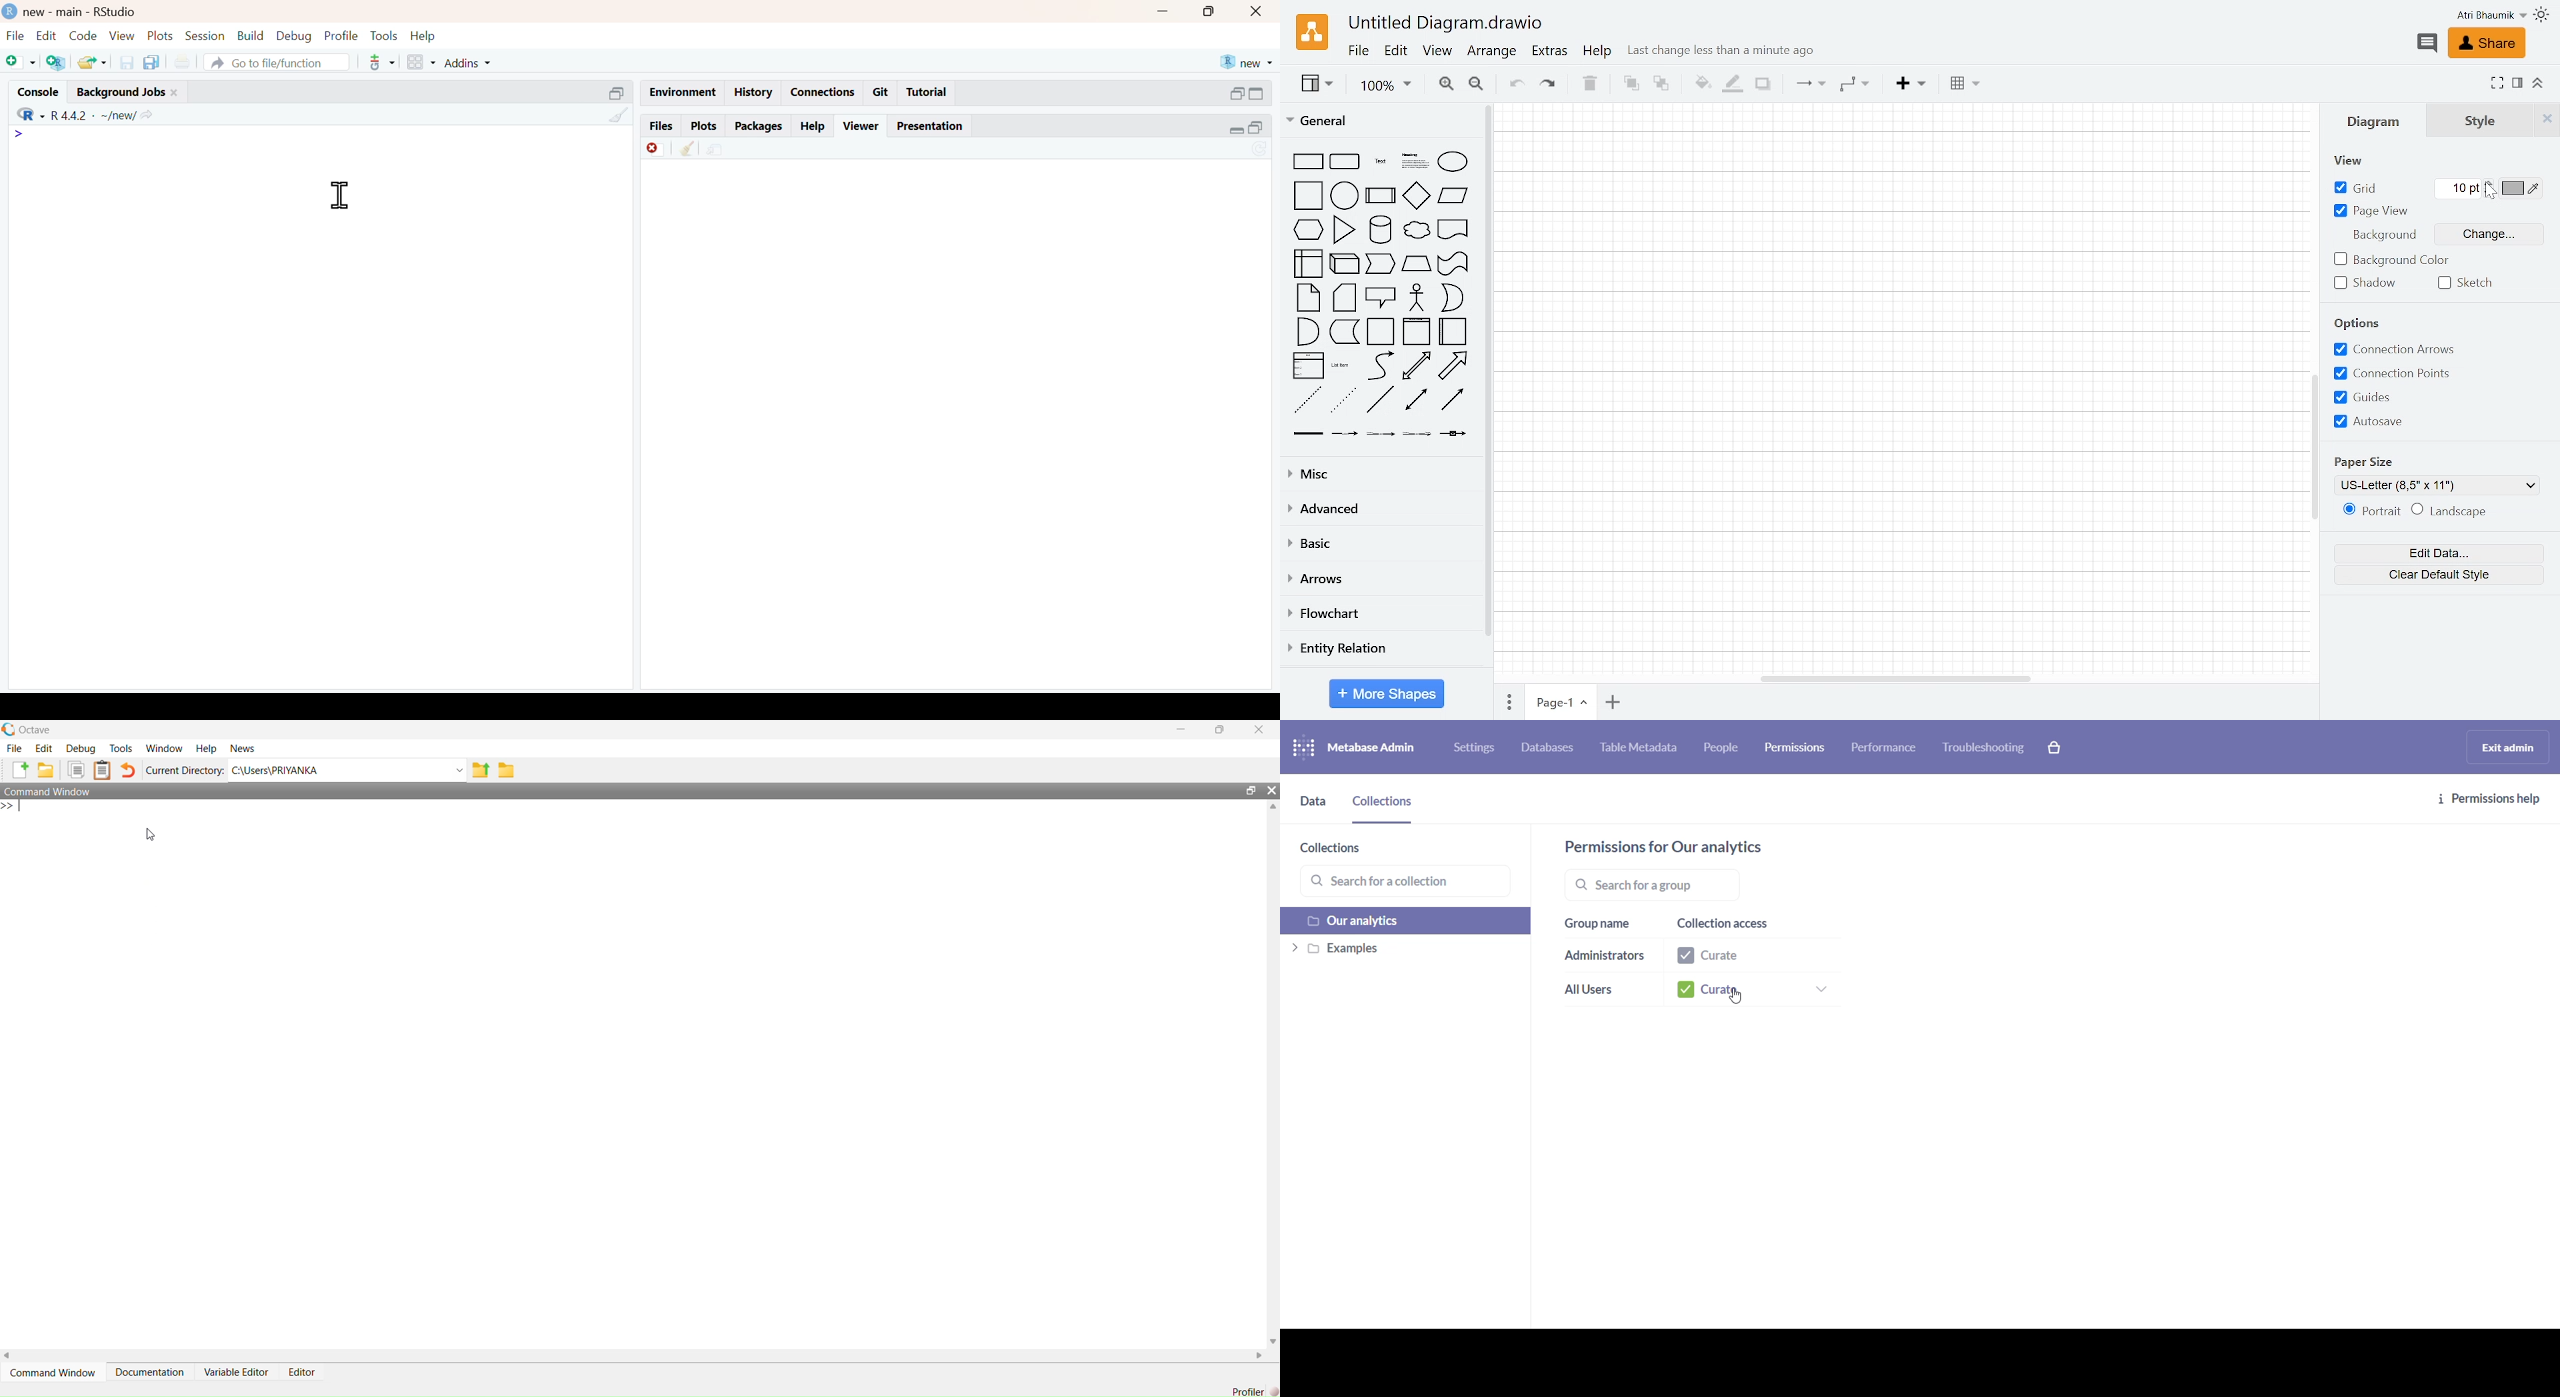  What do you see at coordinates (1259, 729) in the screenshot?
I see `close` at bounding box center [1259, 729].